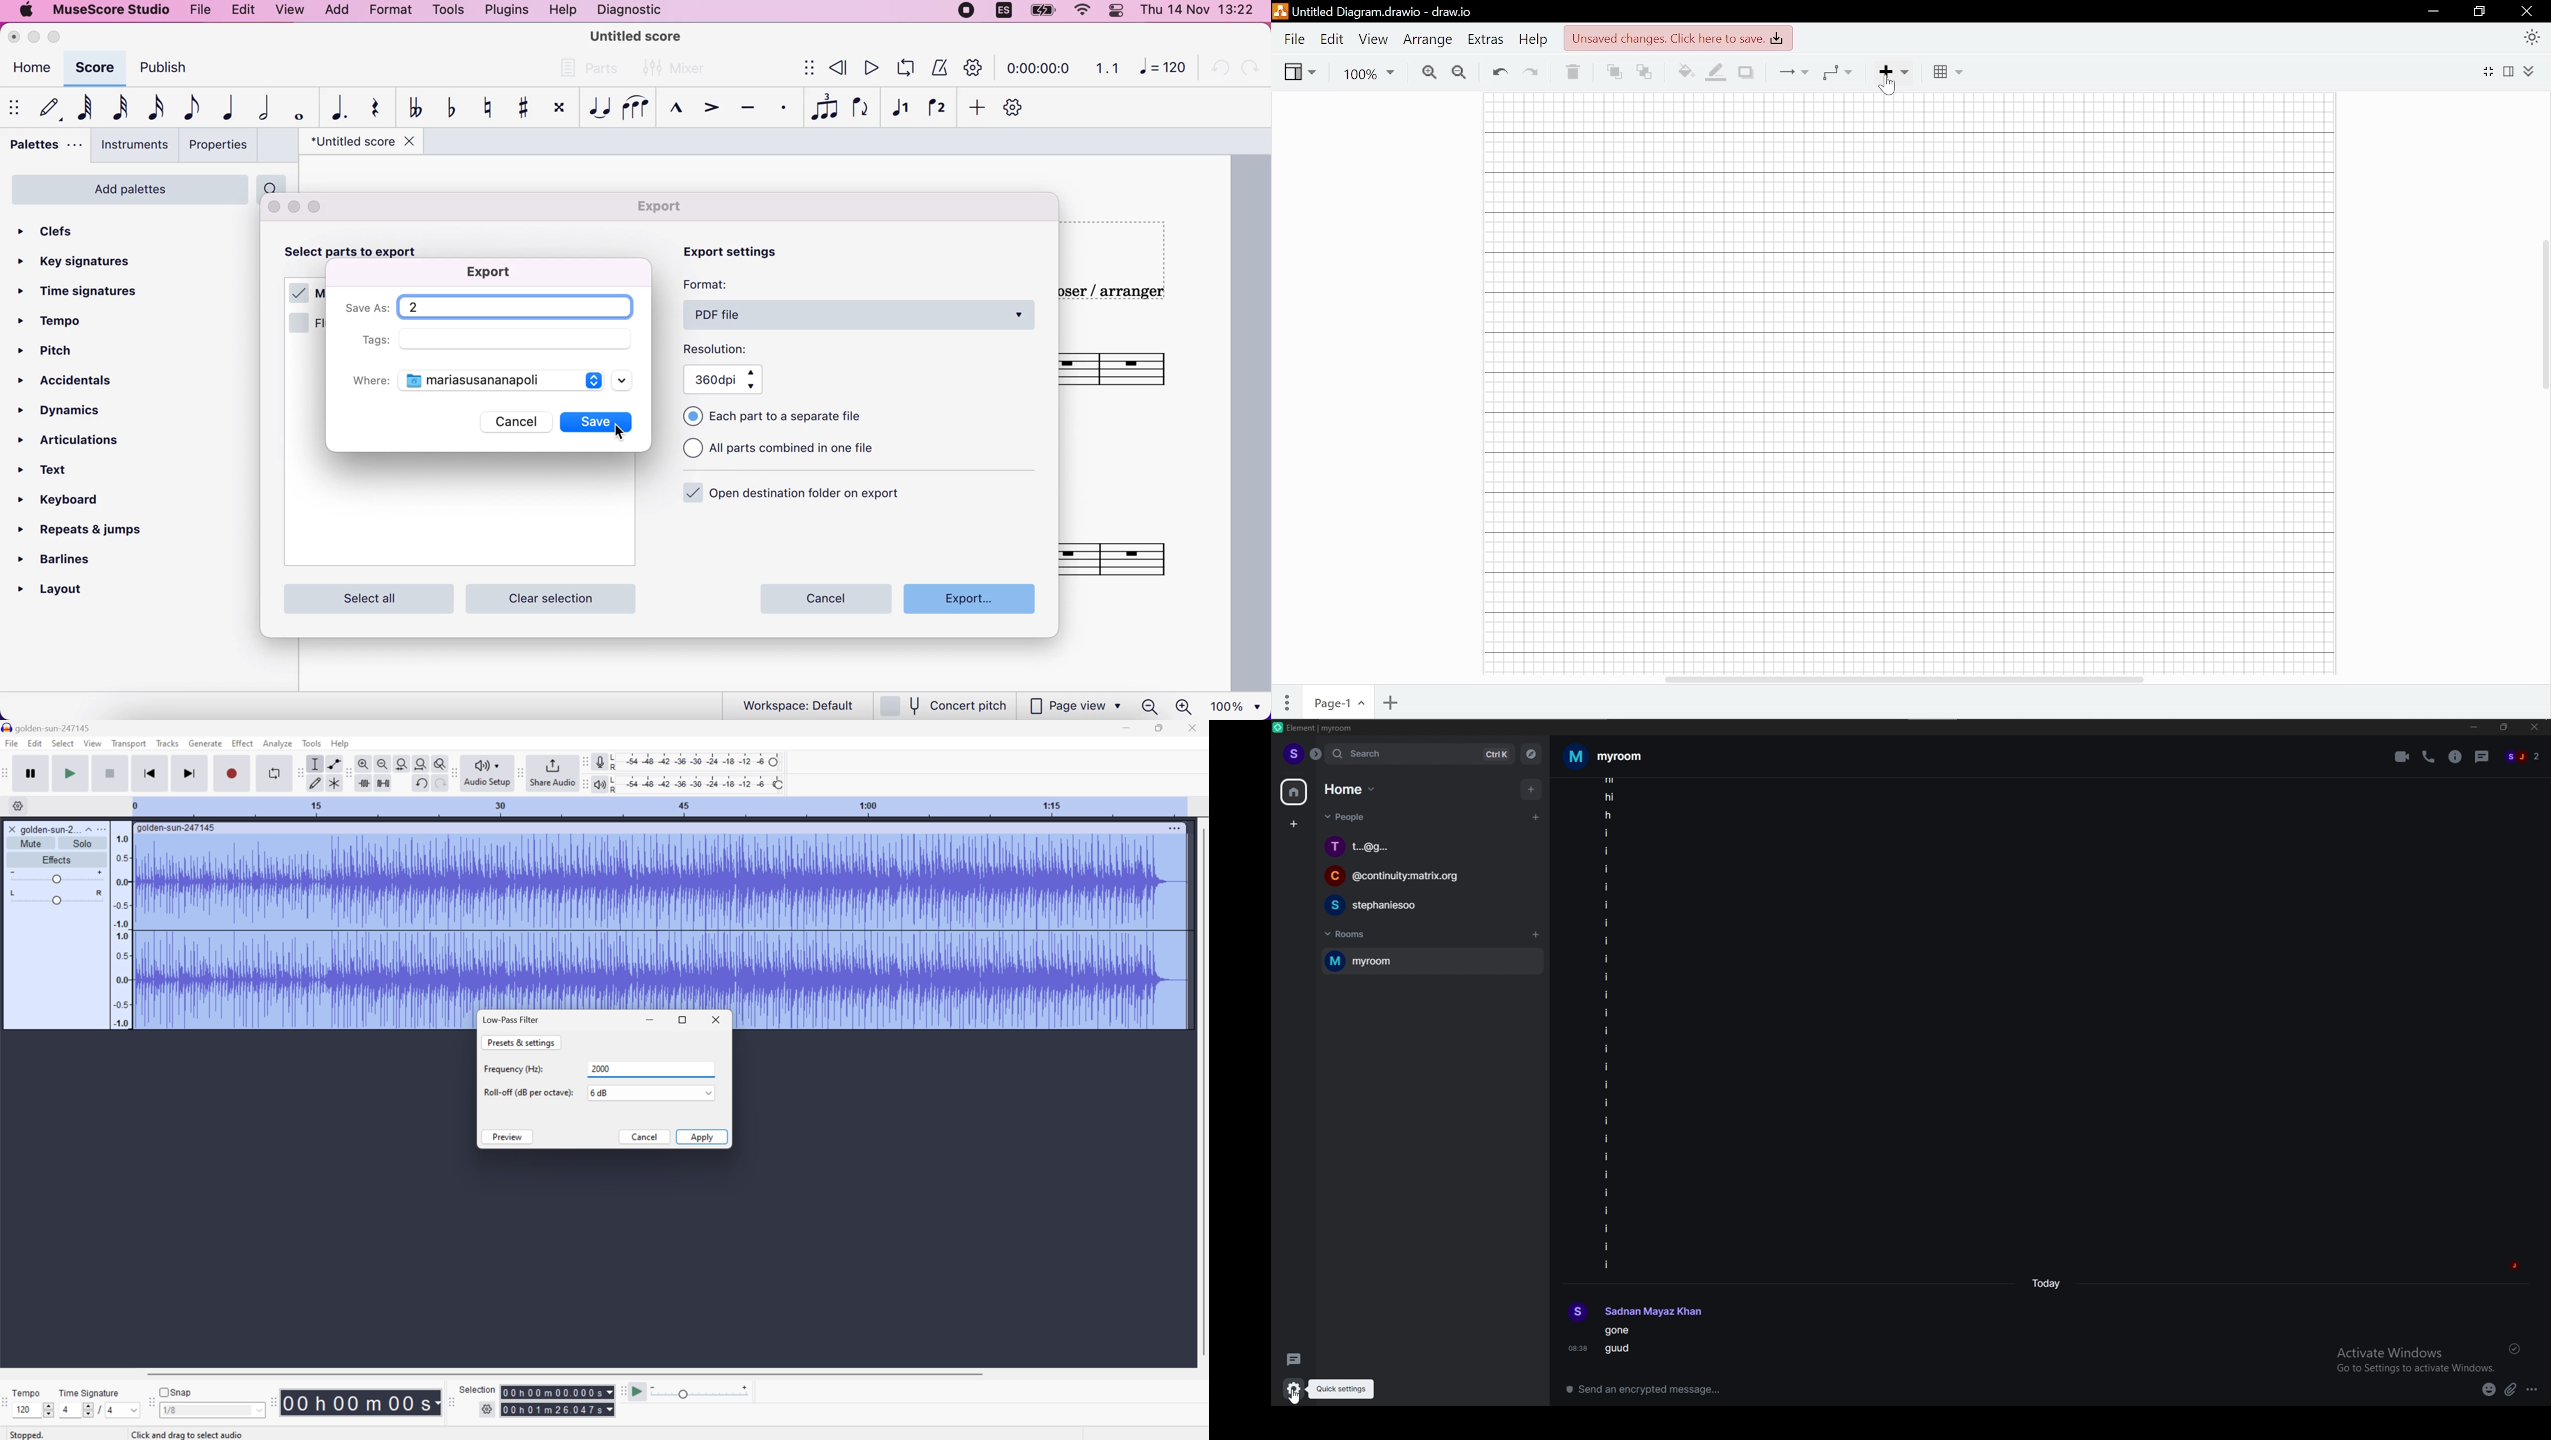 The image size is (2576, 1456). Describe the element at coordinates (703, 1136) in the screenshot. I see `Apply` at that location.